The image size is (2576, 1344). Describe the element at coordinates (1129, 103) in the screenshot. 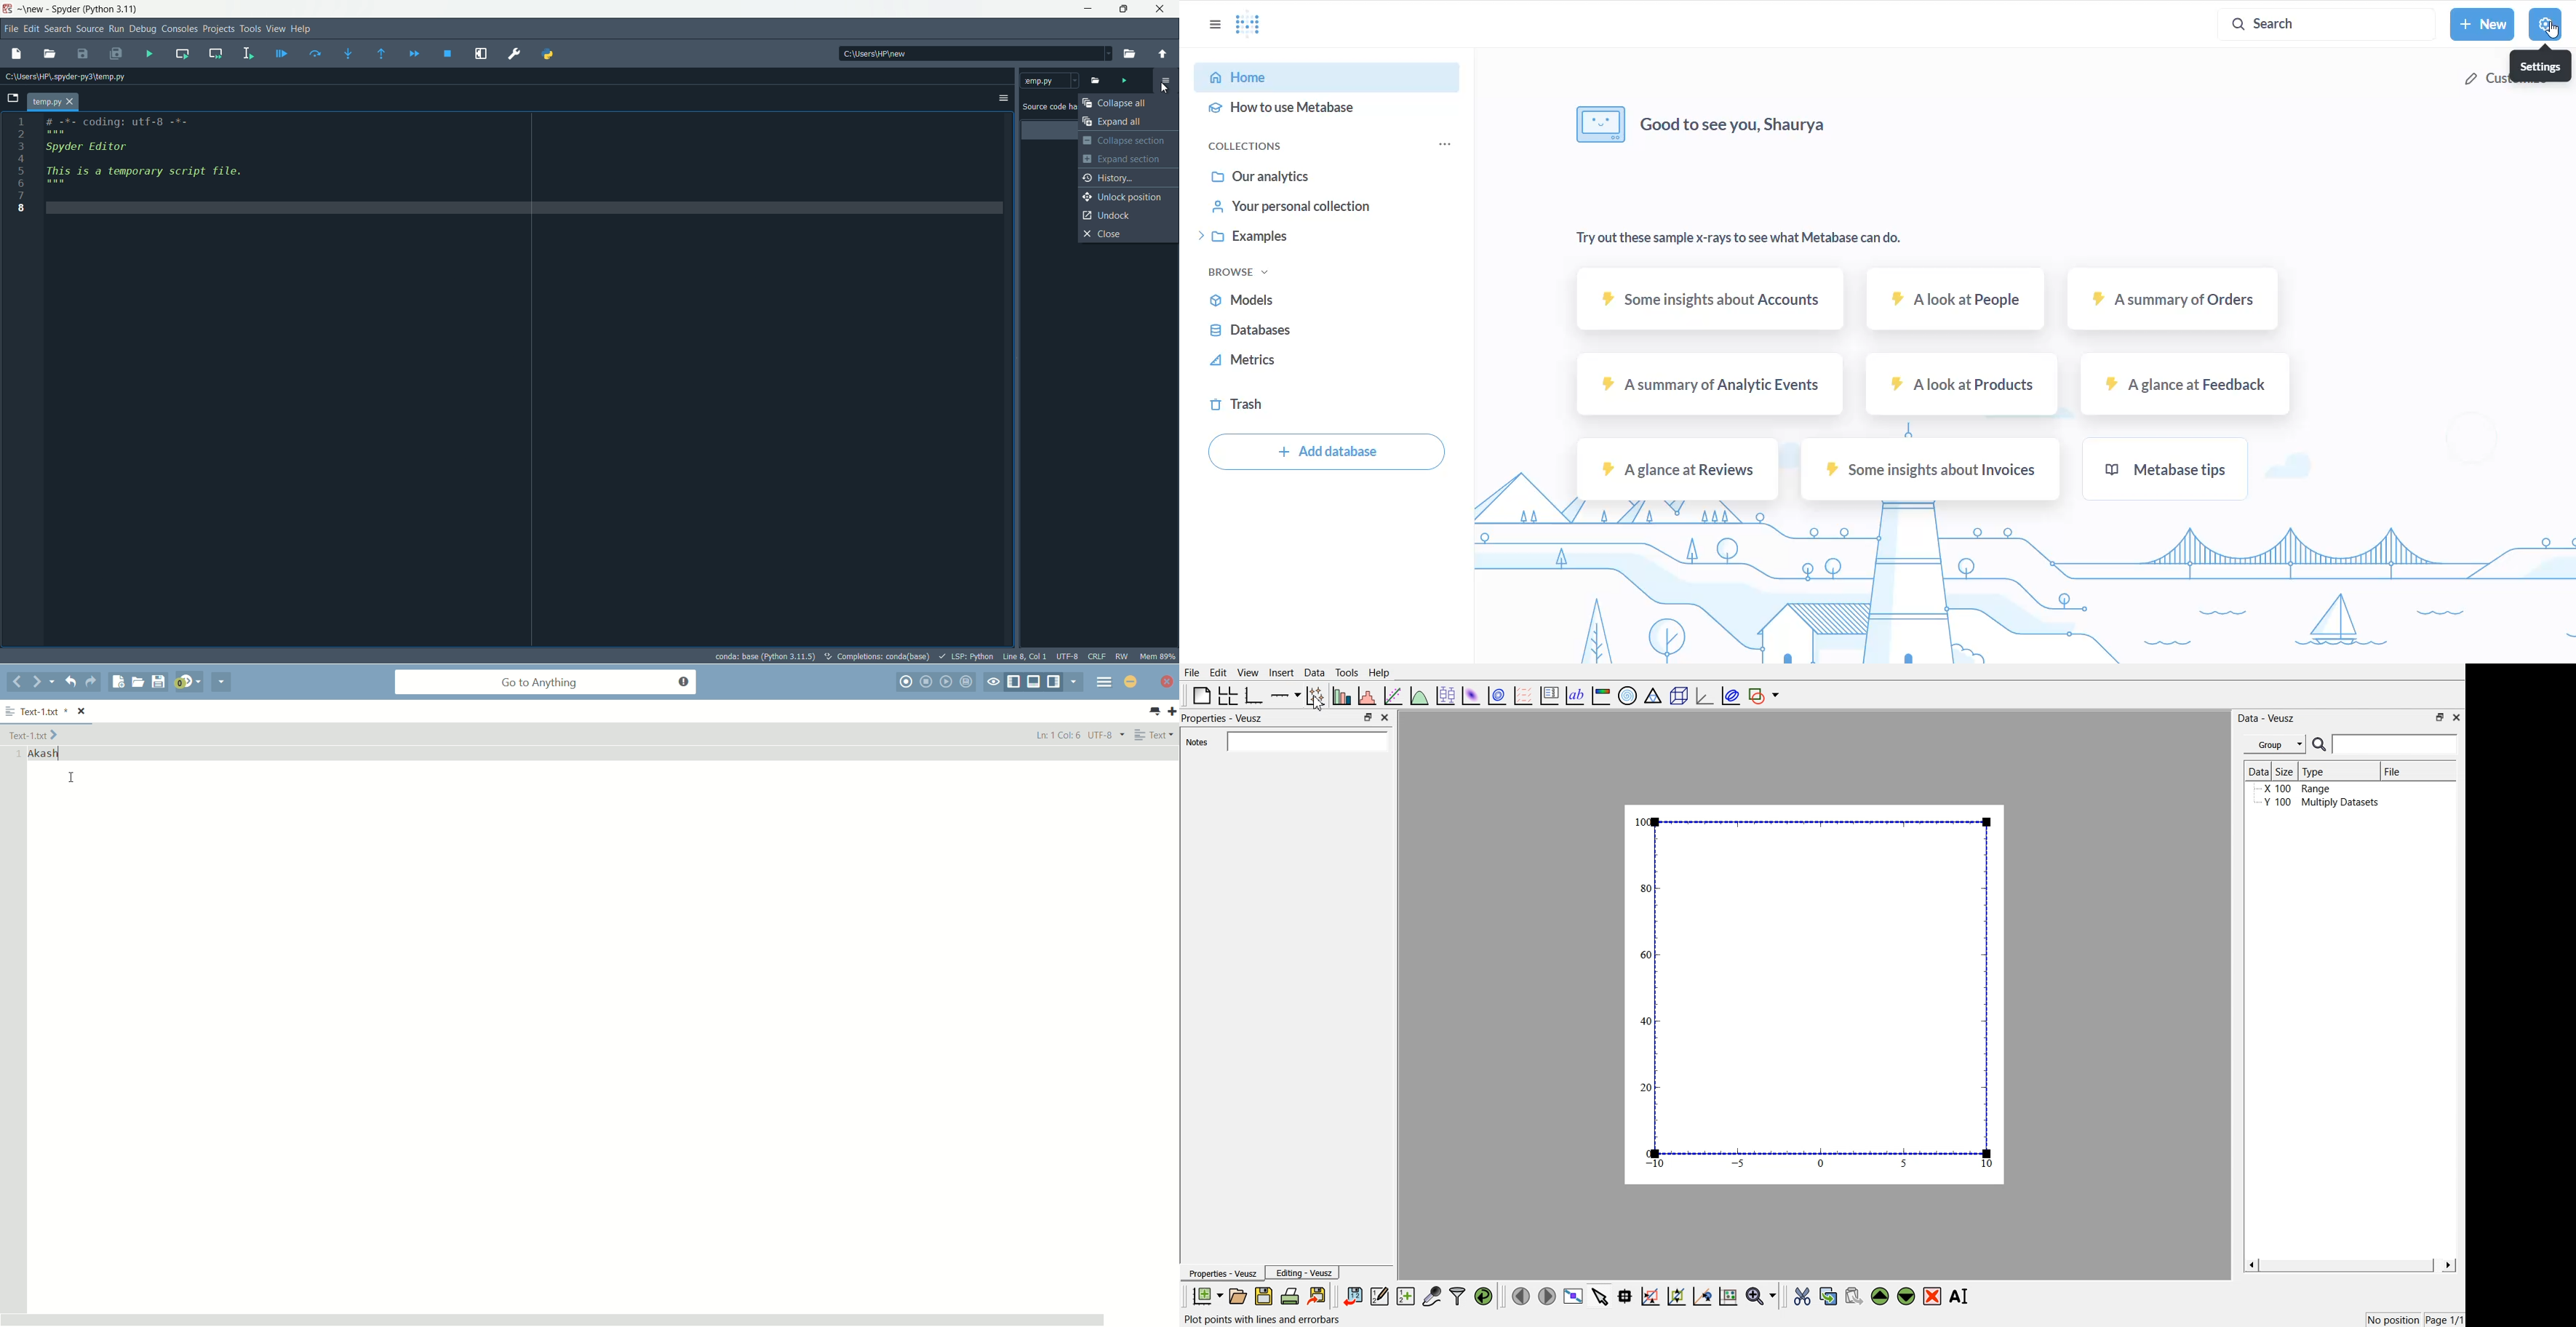

I see `collapse all` at that location.